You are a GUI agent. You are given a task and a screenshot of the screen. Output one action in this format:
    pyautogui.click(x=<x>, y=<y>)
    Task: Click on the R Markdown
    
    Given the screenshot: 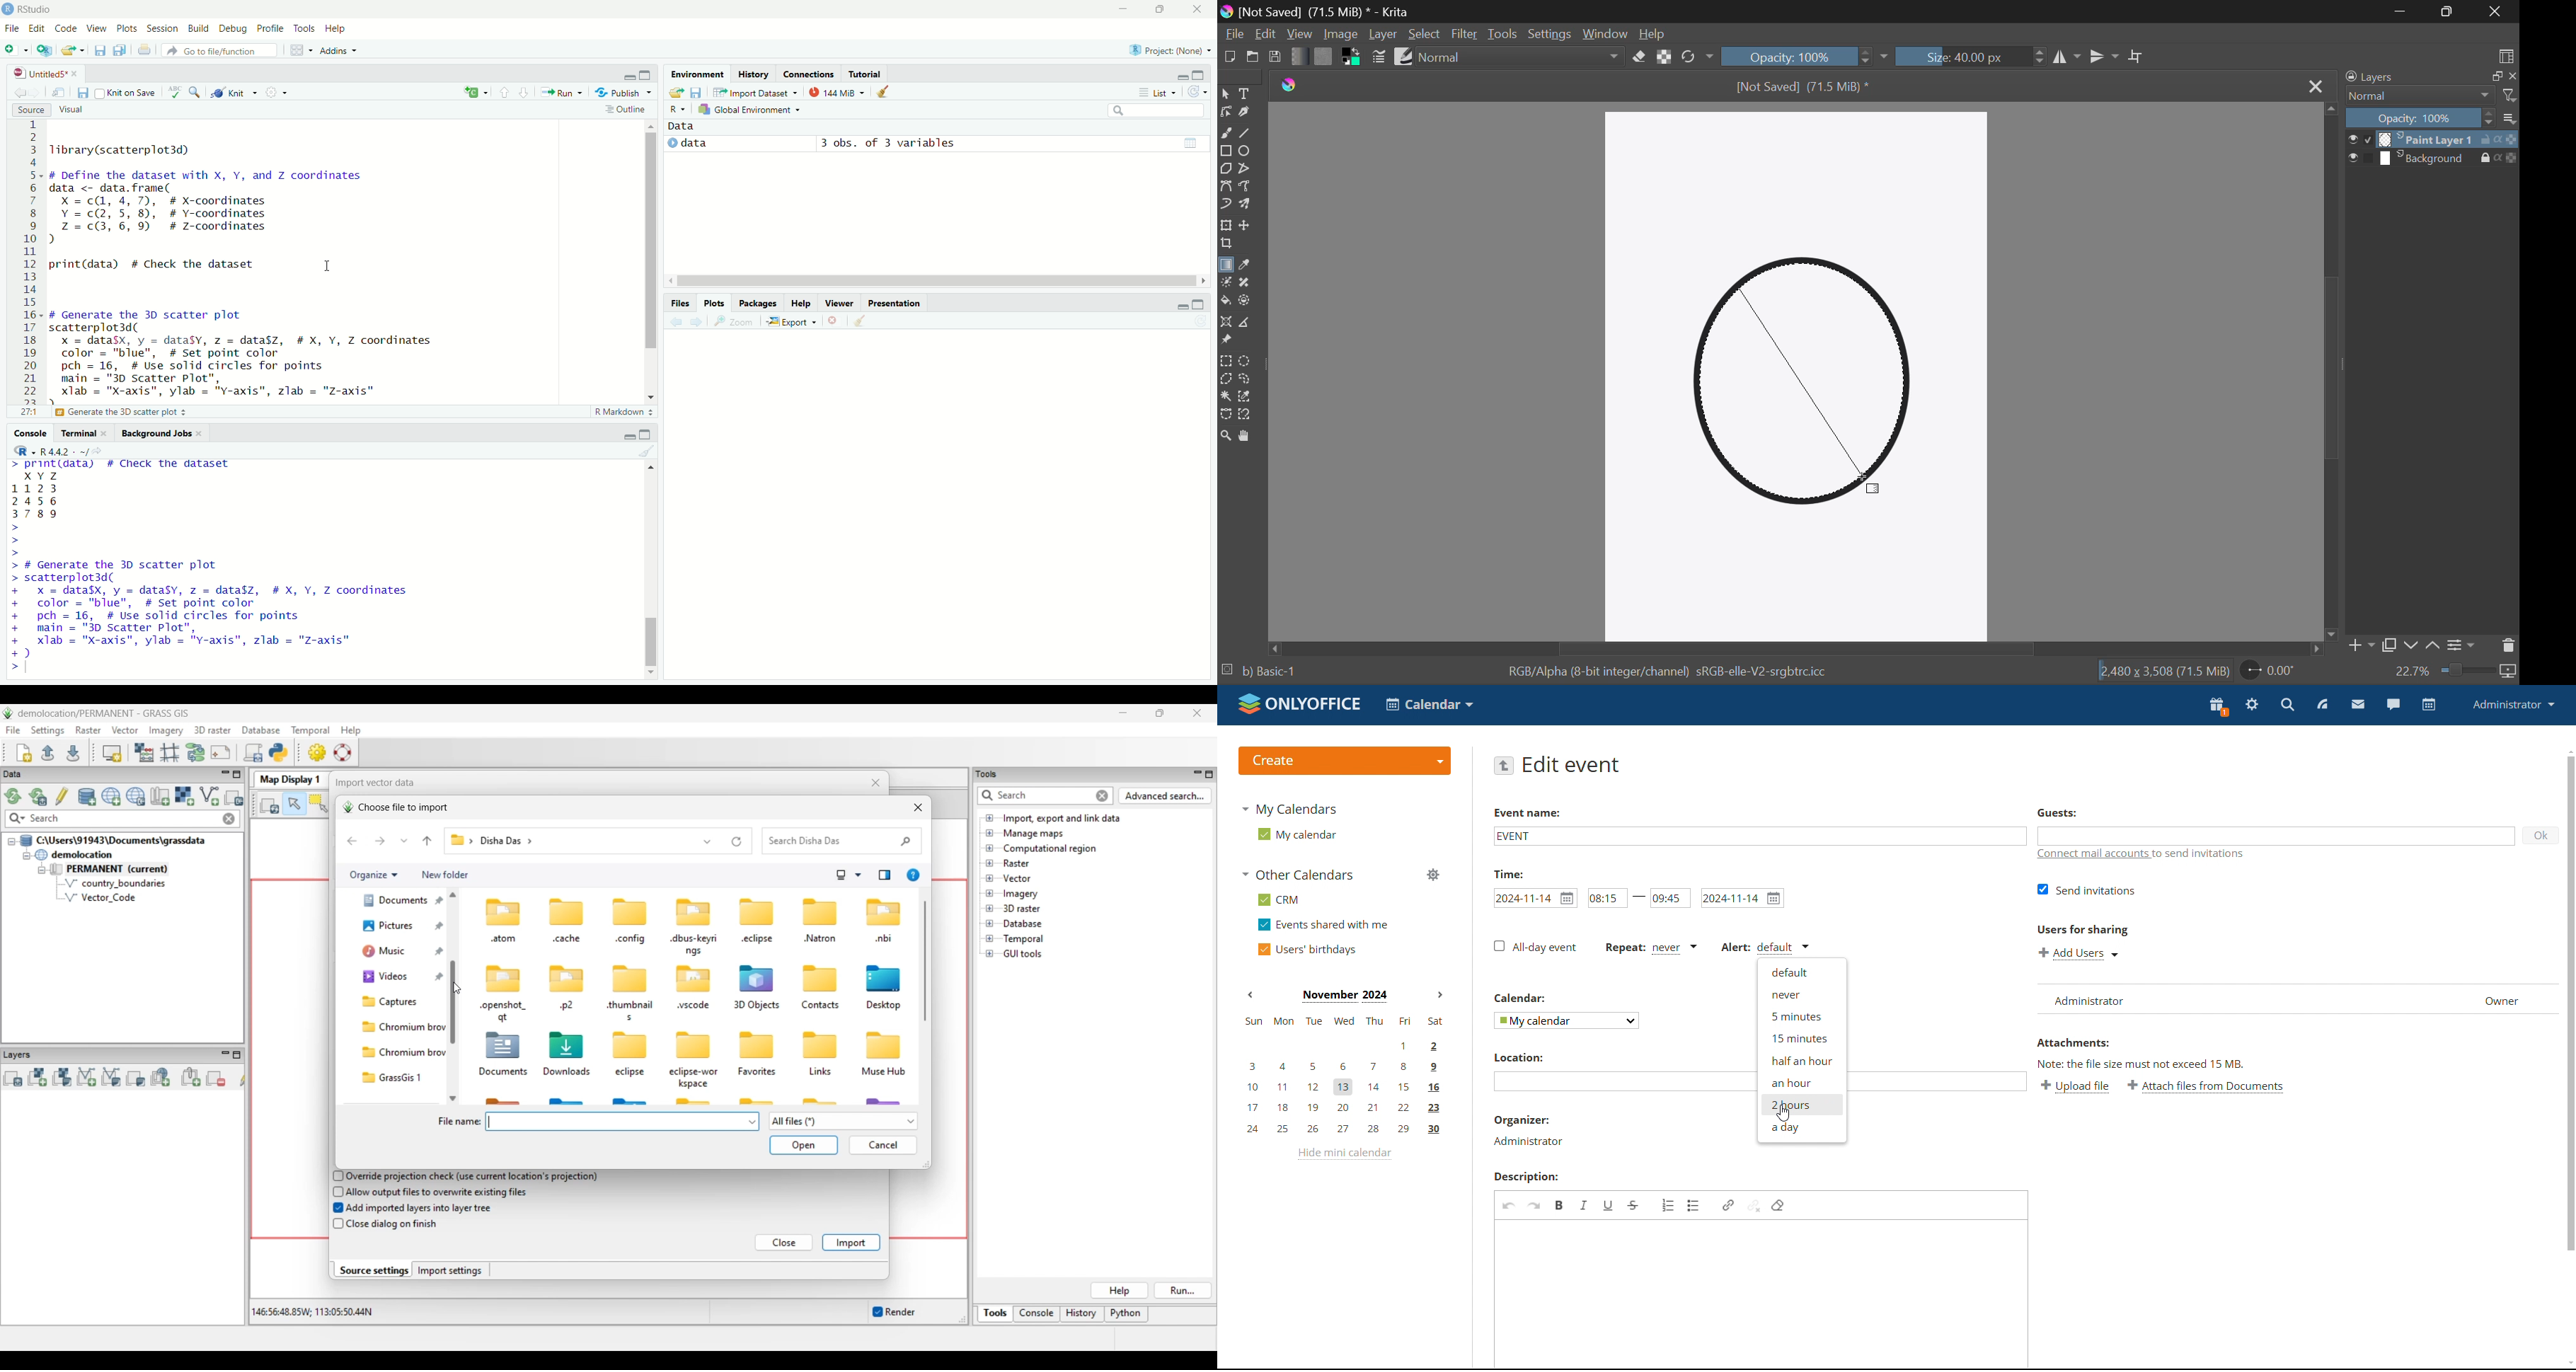 What is the action you would take?
    pyautogui.click(x=624, y=412)
    